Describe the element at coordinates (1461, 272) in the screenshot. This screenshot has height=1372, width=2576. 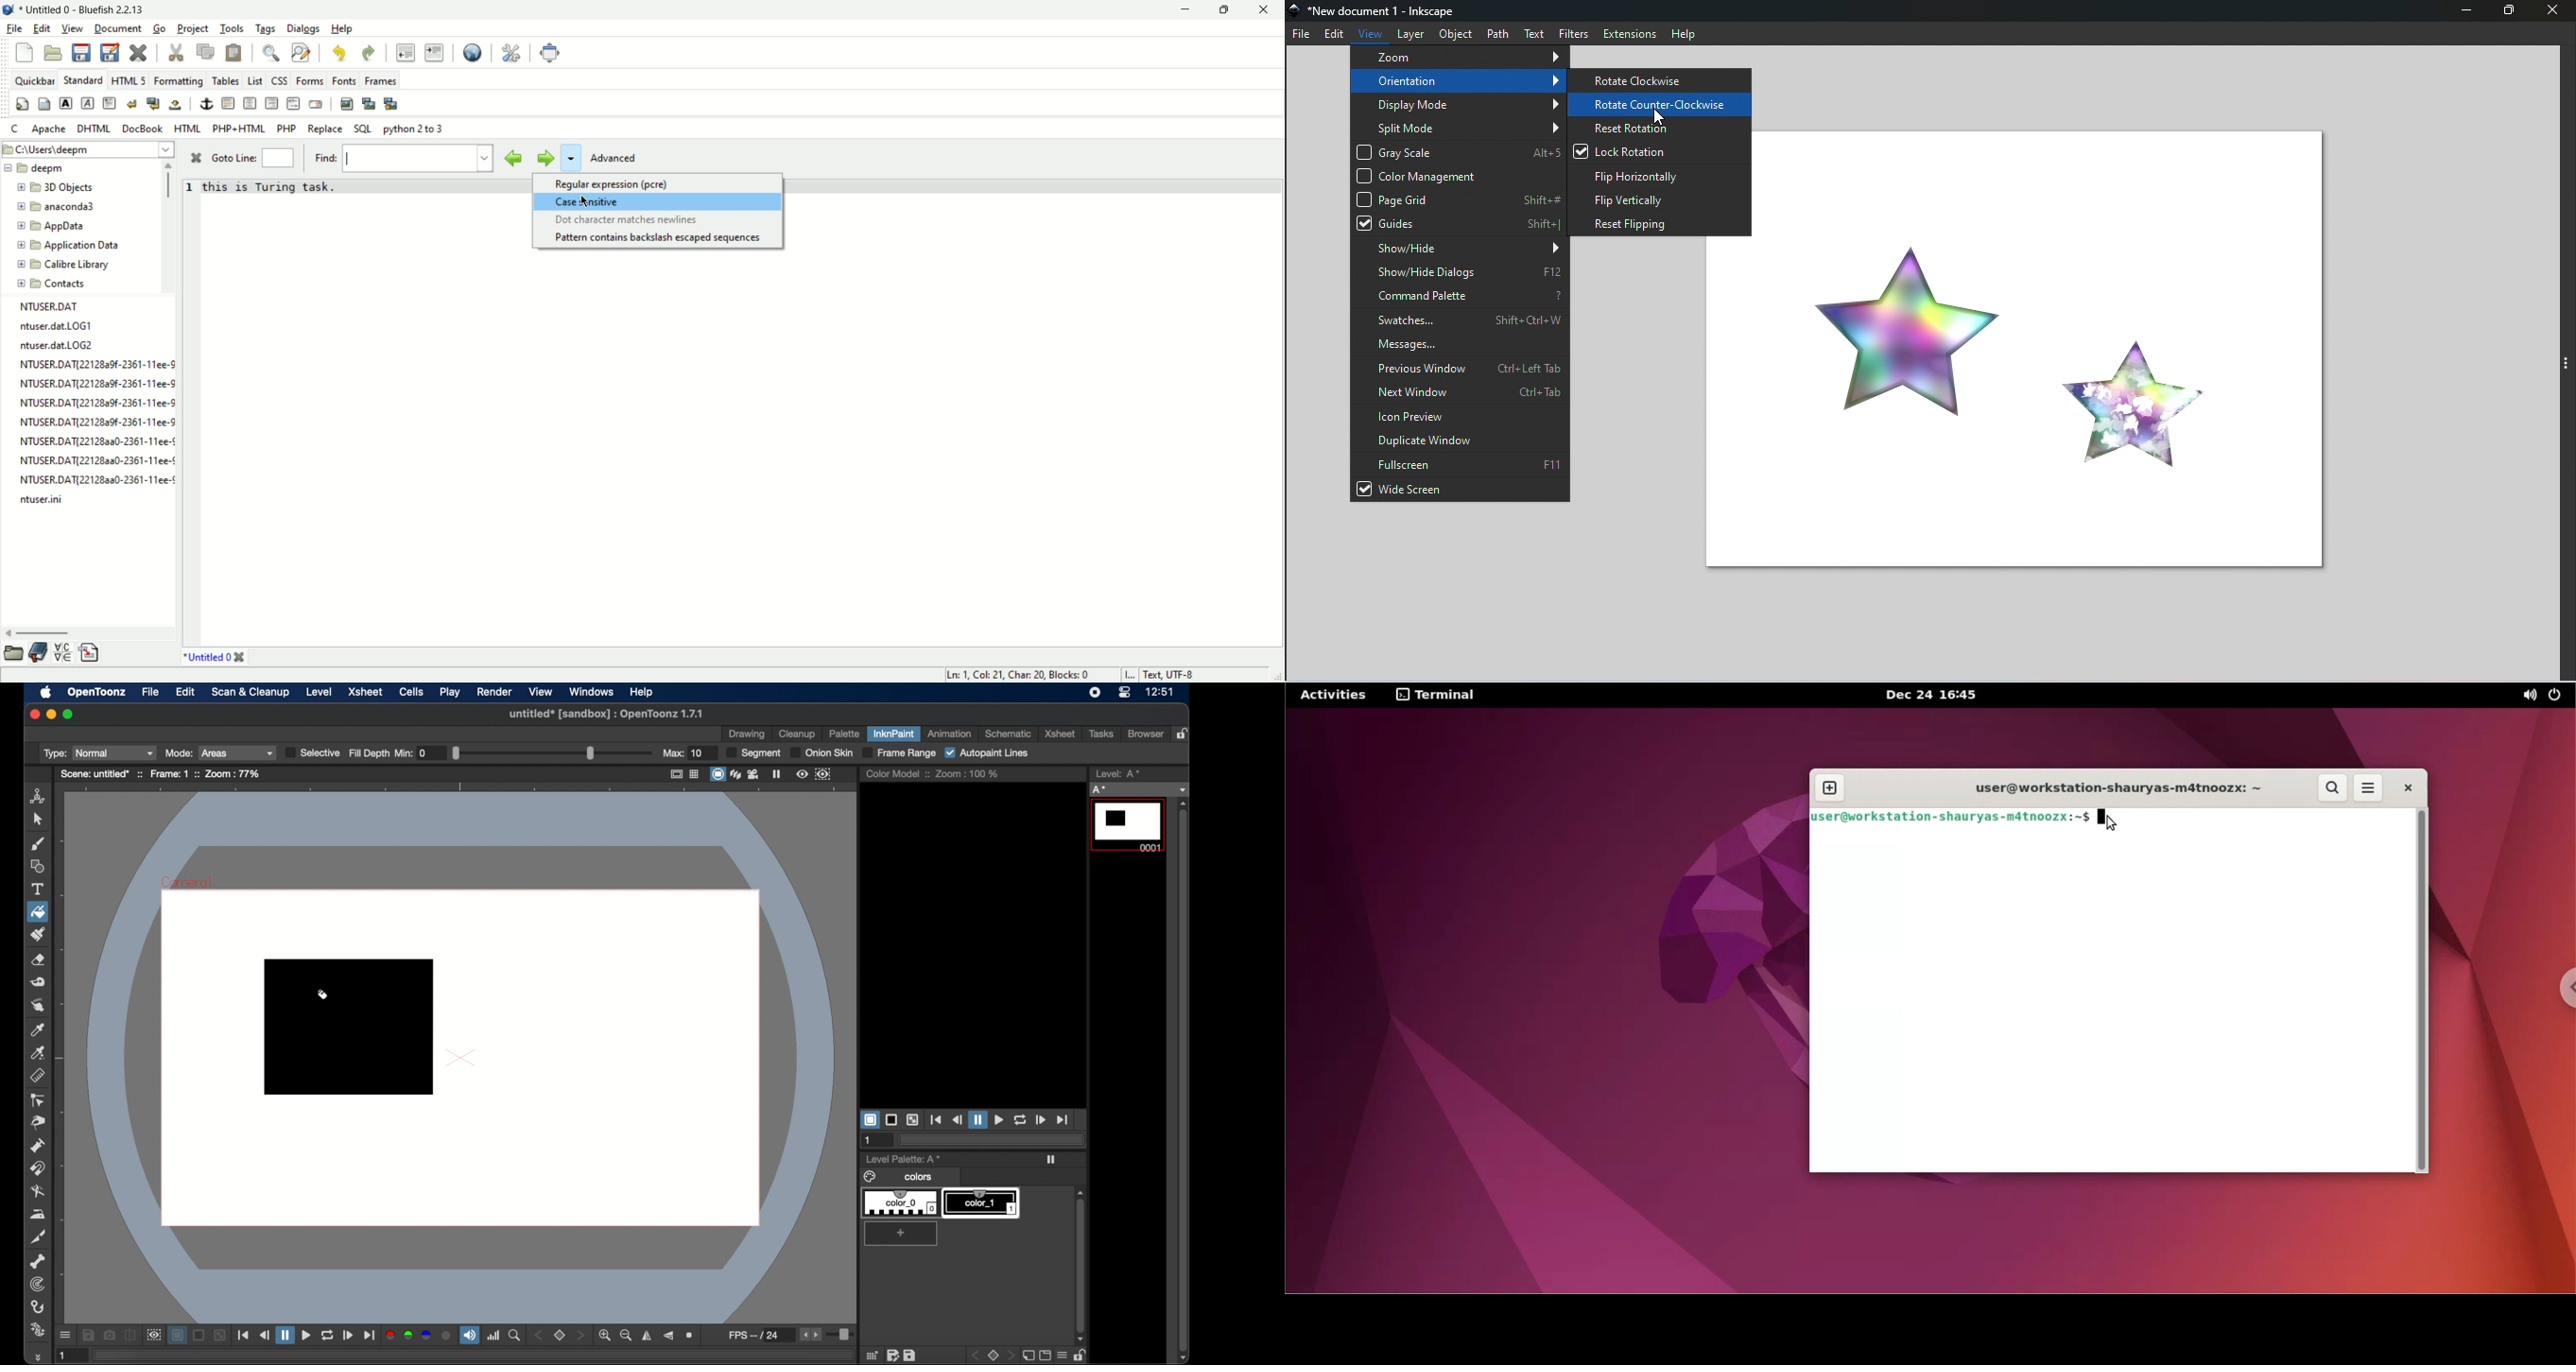
I see `Show/hide dialogs` at that location.